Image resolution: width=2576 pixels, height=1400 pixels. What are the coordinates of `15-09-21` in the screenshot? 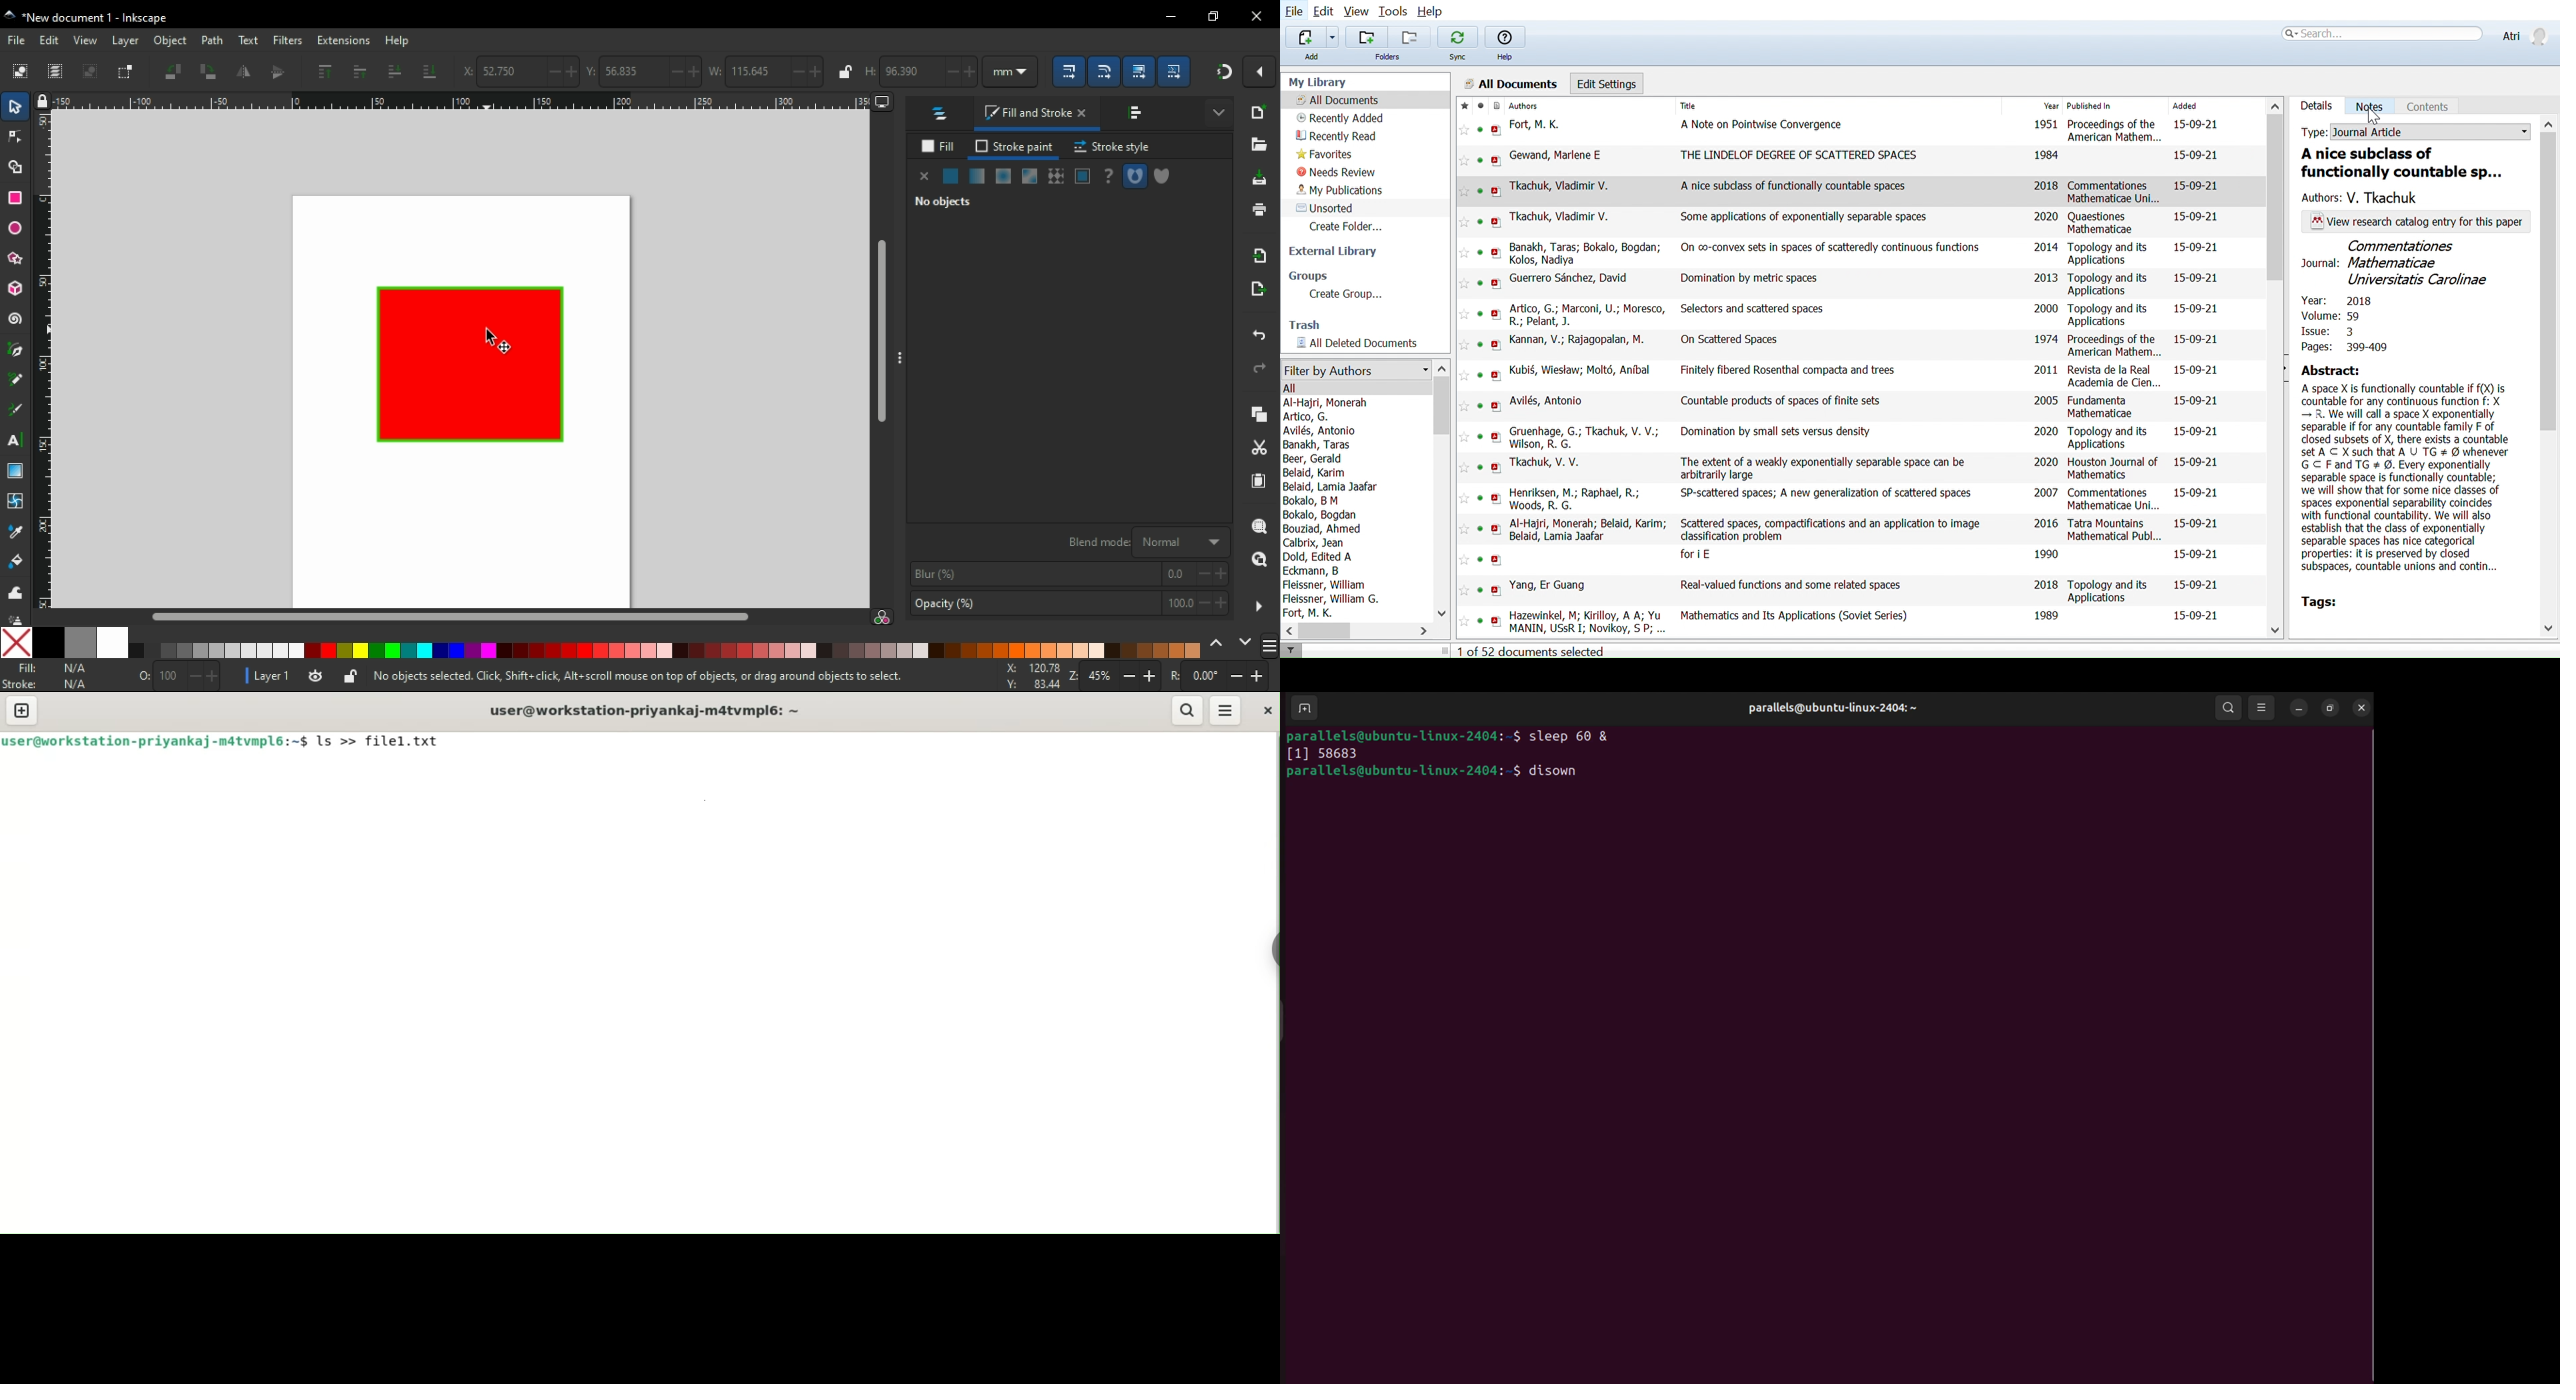 It's located at (2199, 339).